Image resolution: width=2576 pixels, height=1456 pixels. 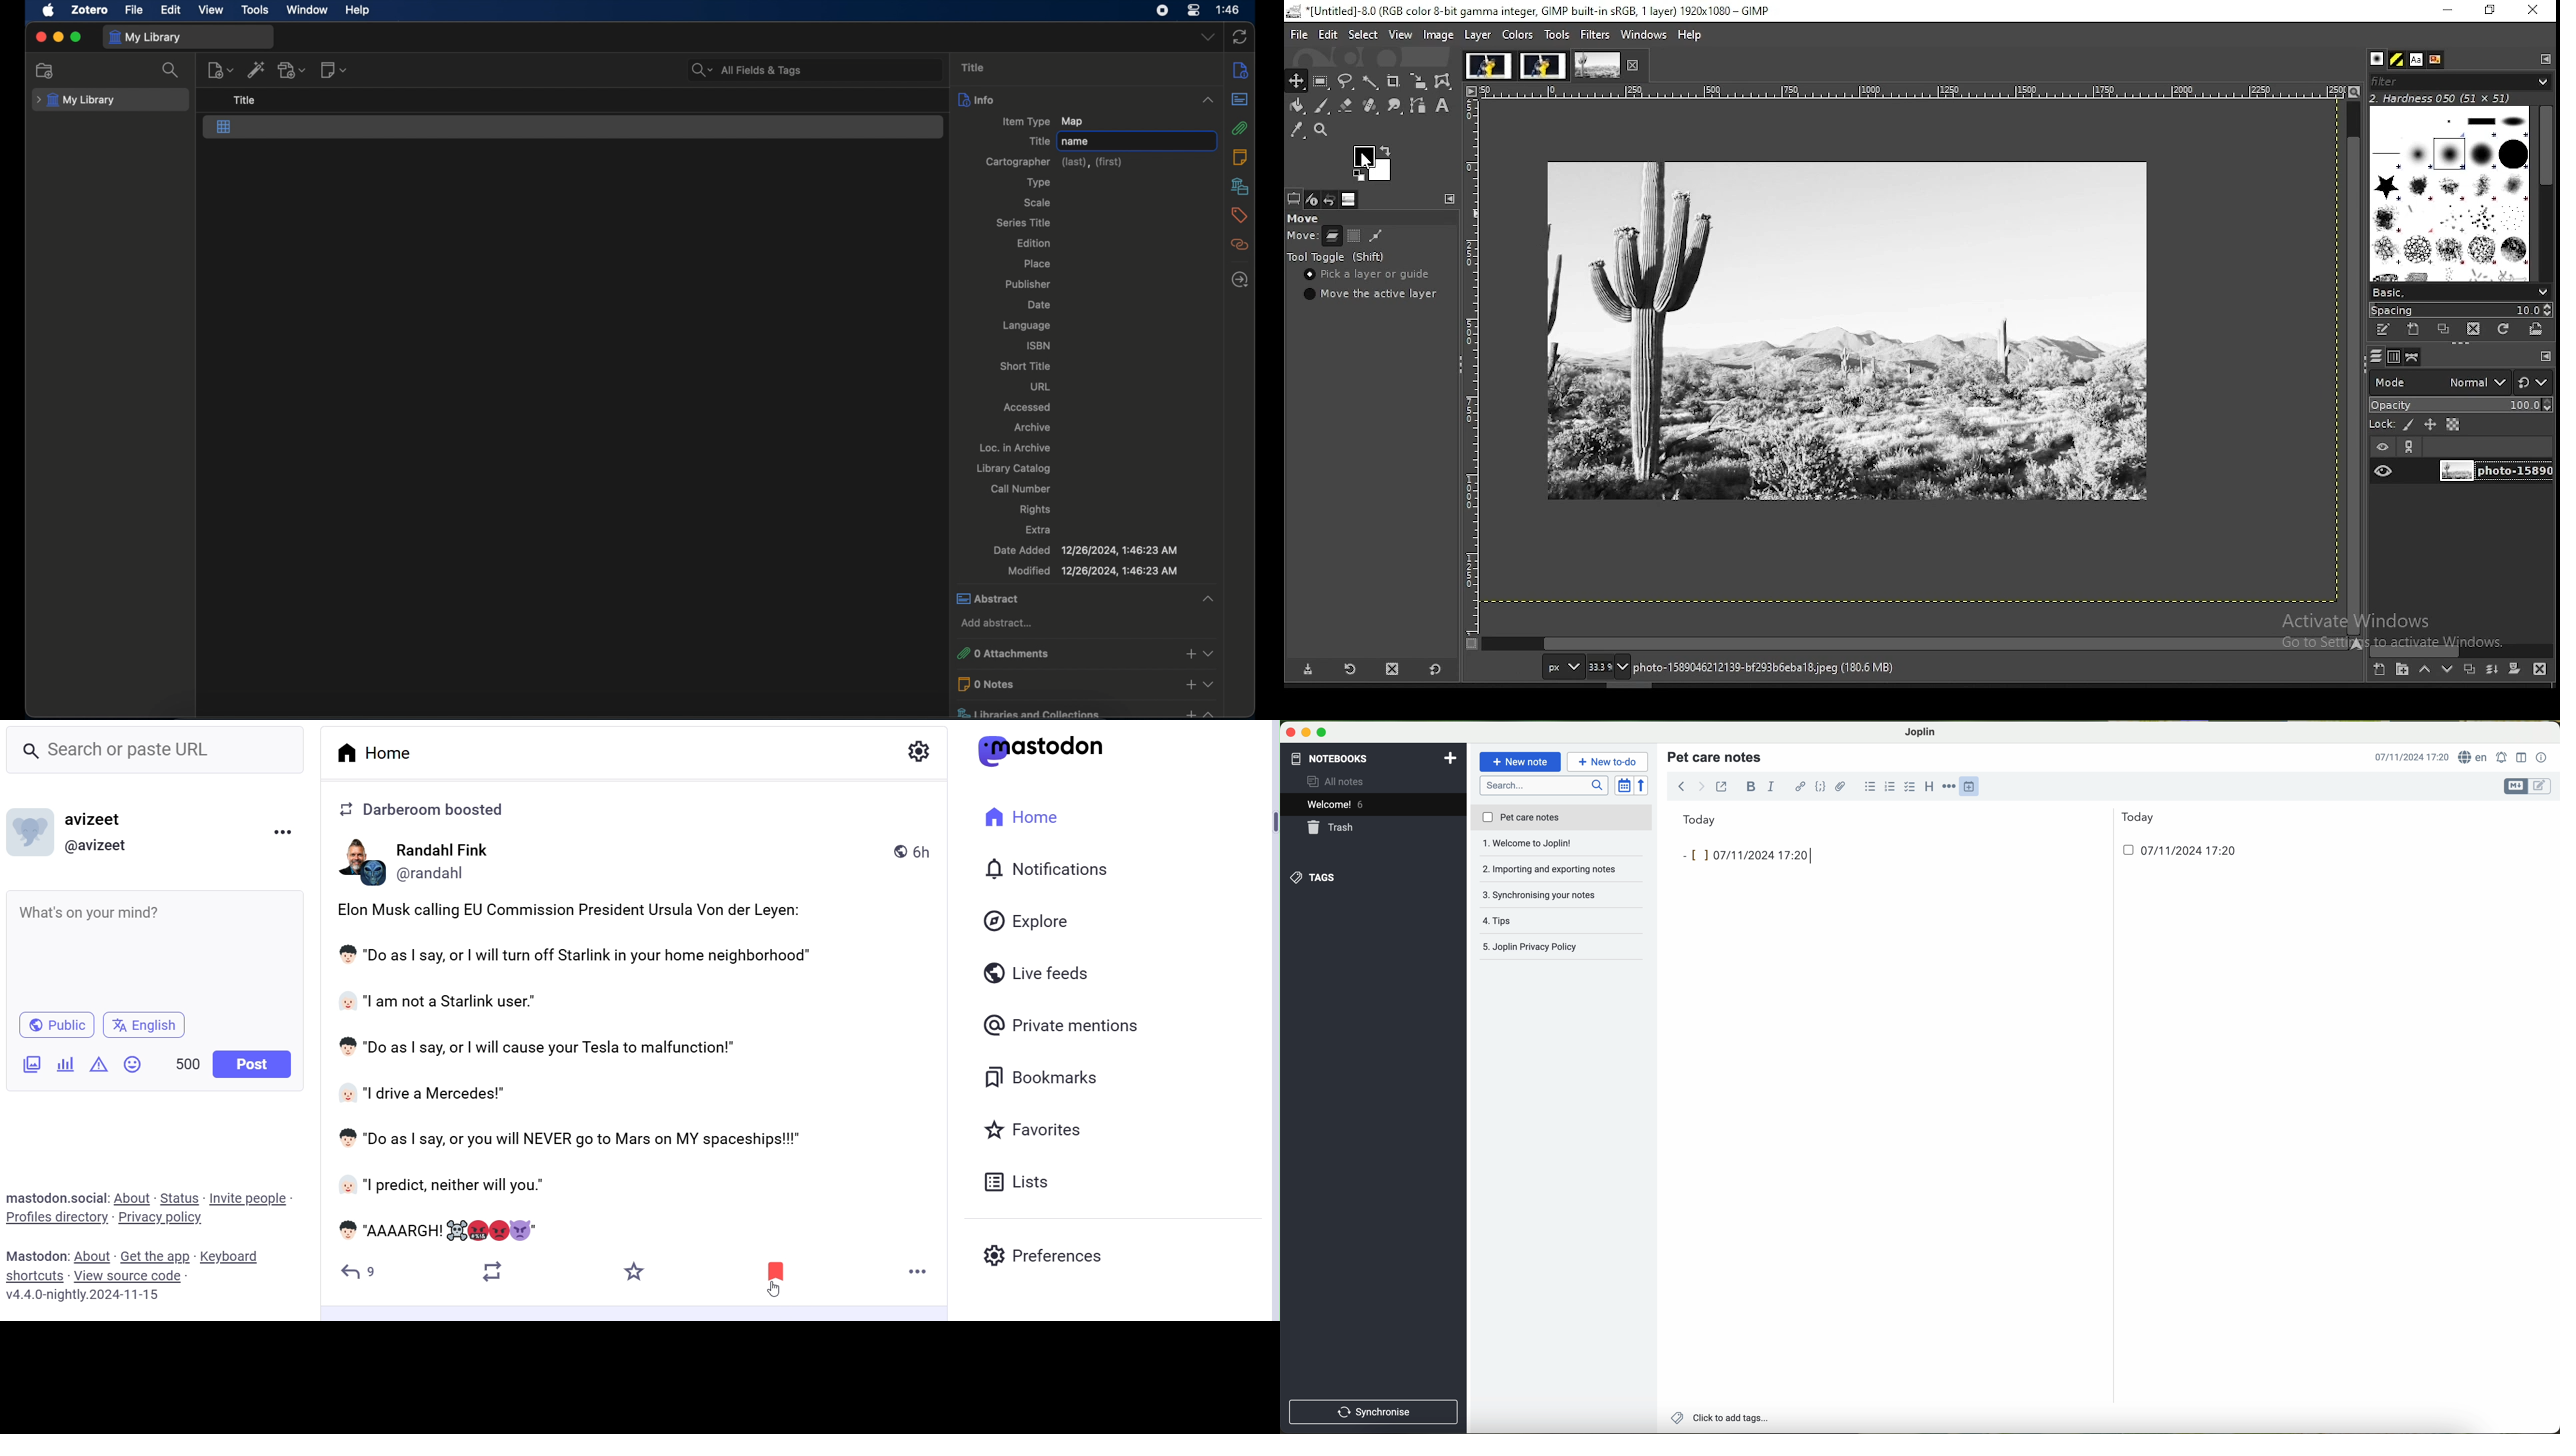 I want to click on help, so click(x=357, y=10).